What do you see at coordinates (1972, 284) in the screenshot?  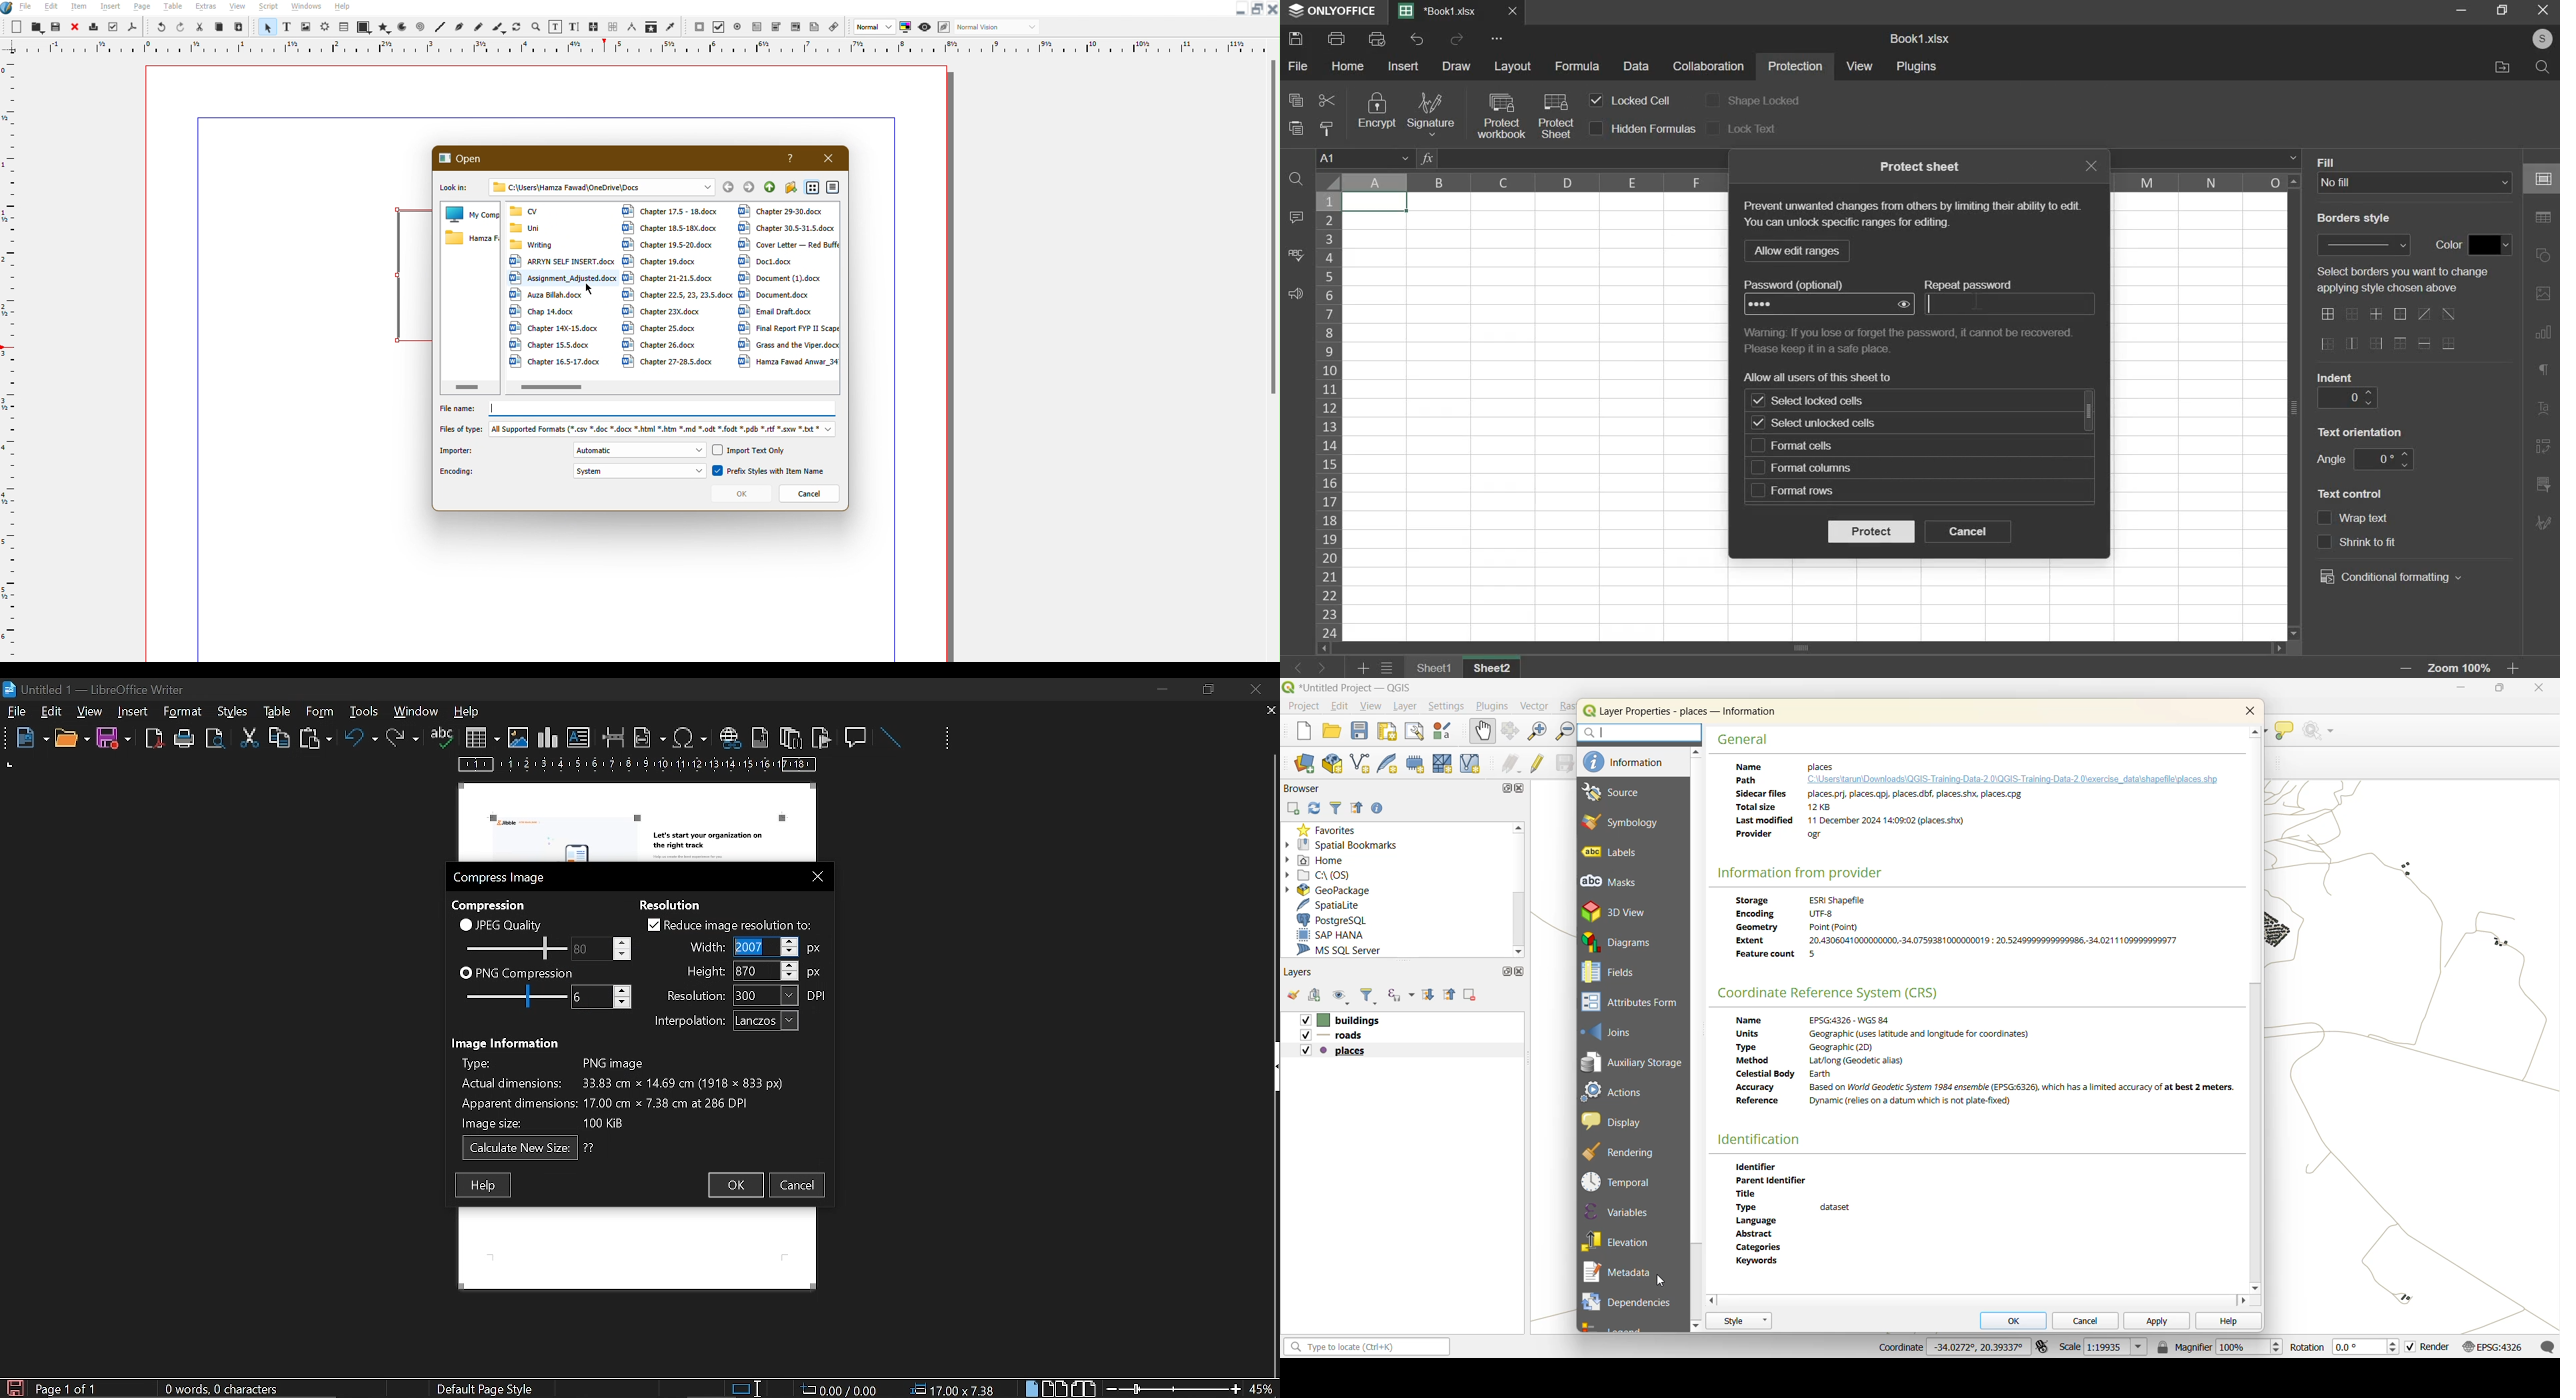 I see `text` at bounding box center [1972, 284].